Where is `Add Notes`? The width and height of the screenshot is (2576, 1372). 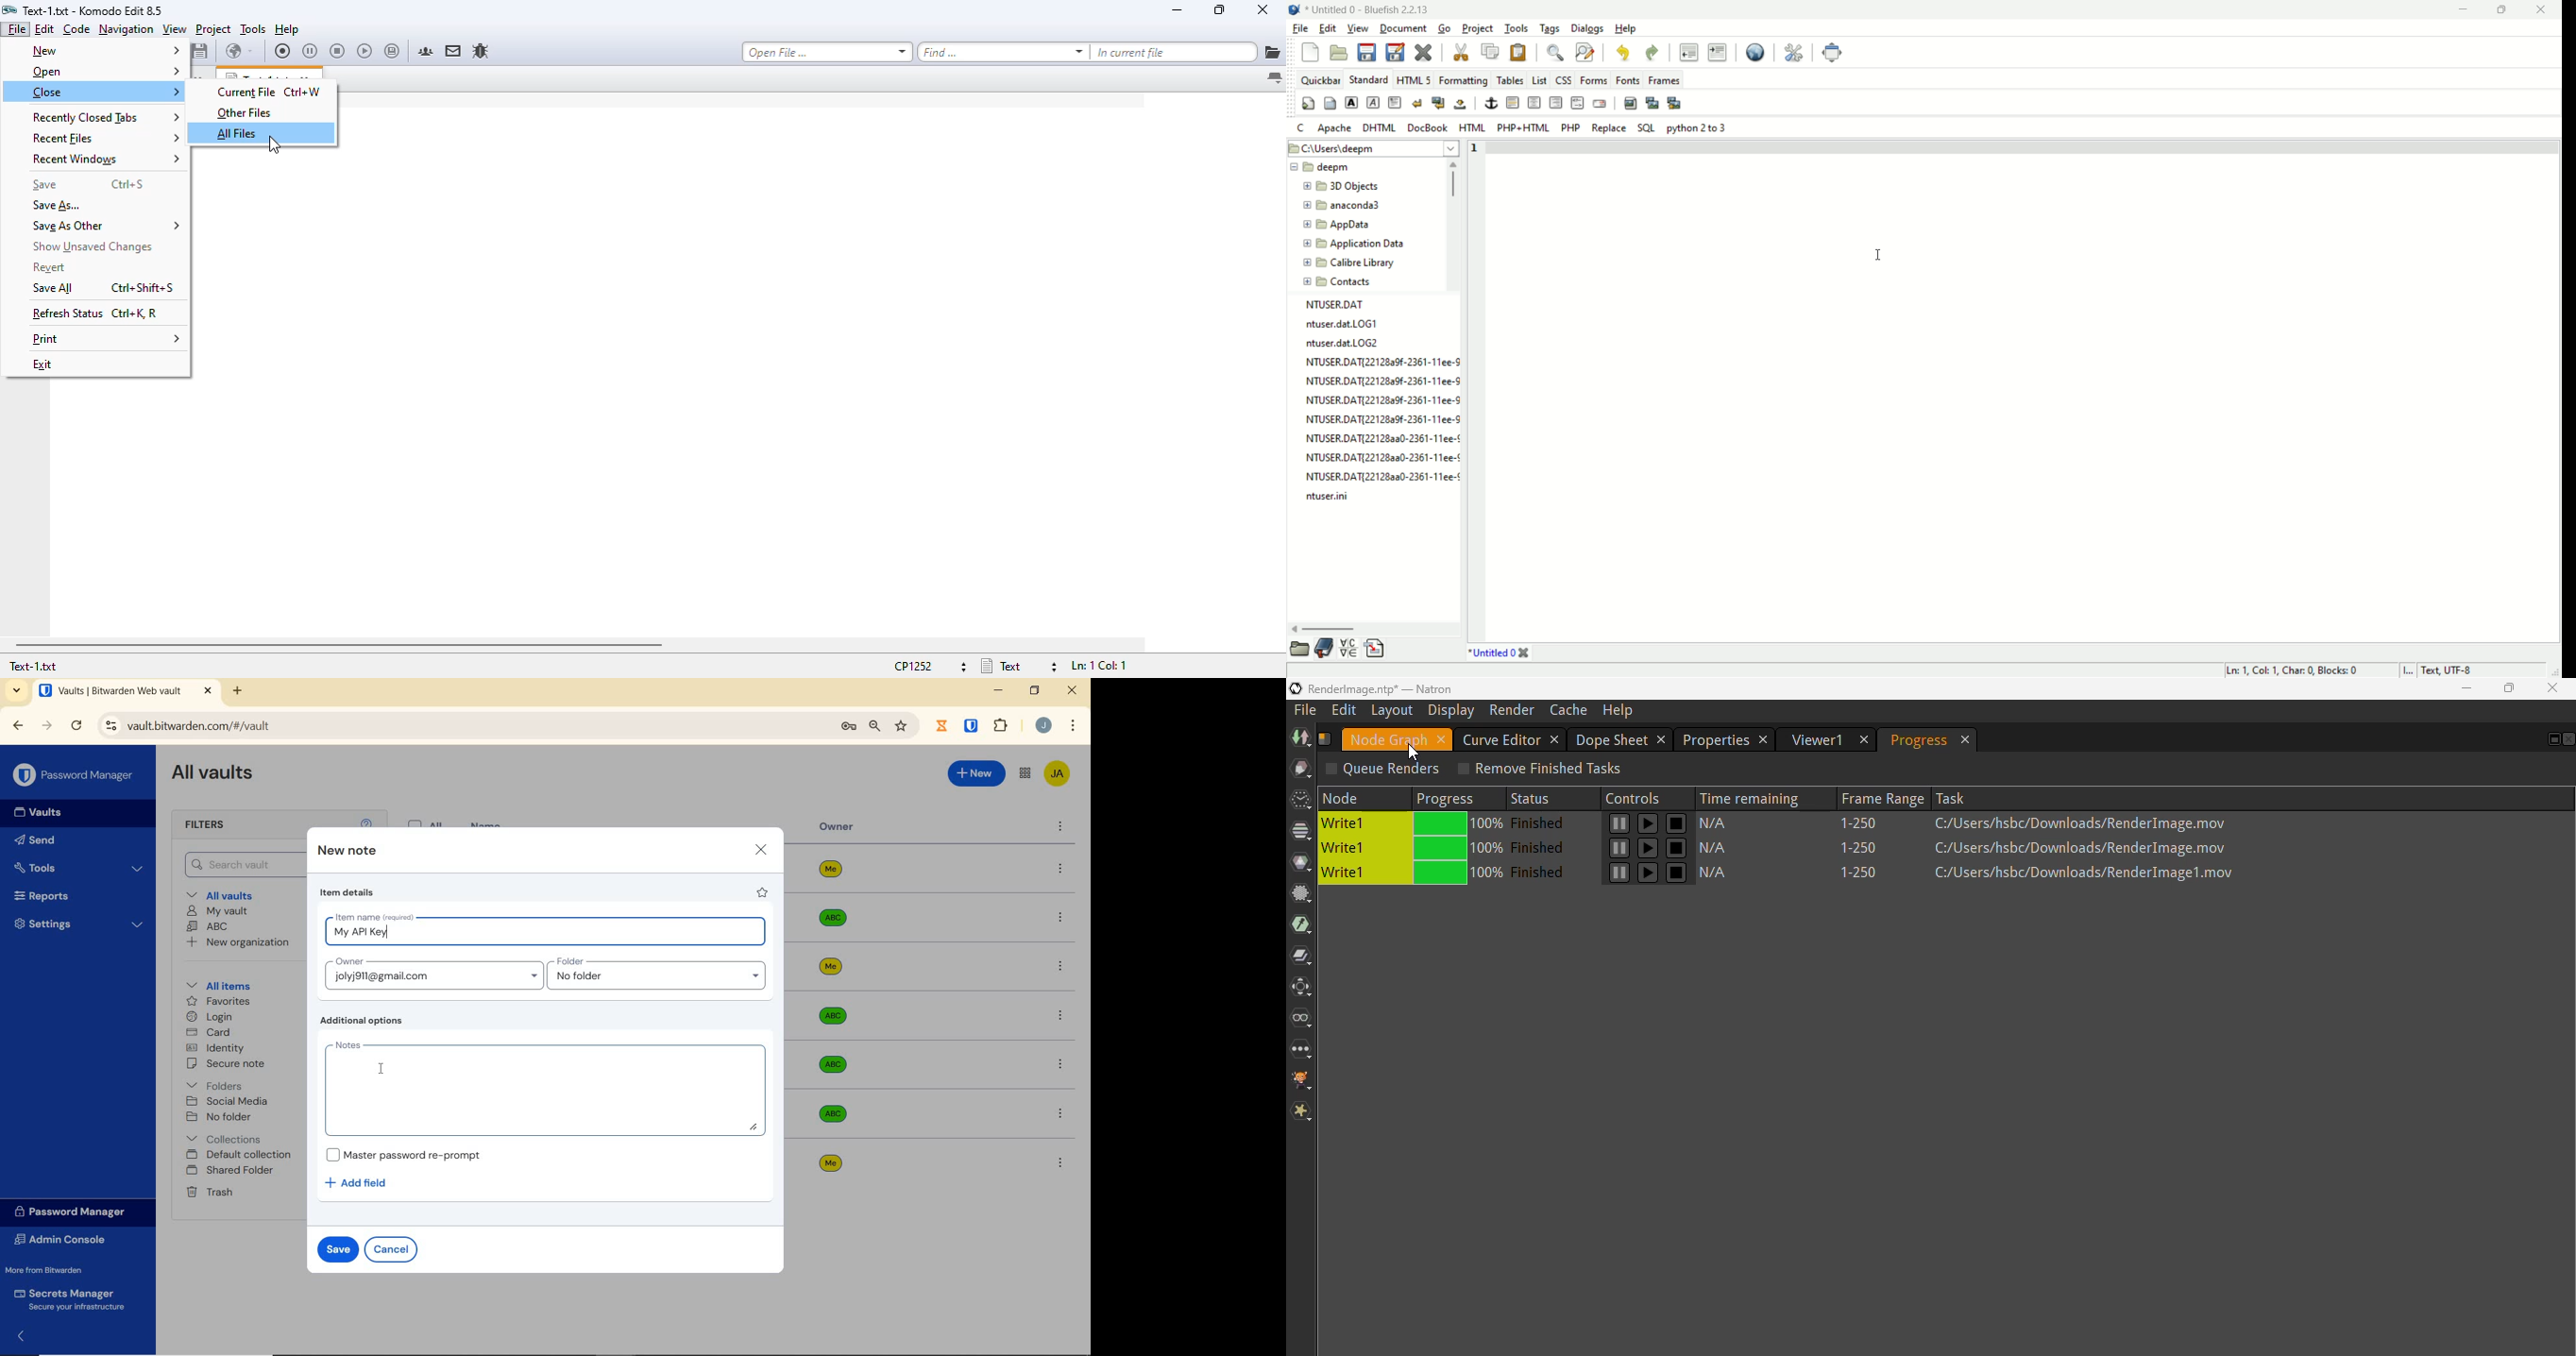 Add Notes is located at coordinates (547, 1088).